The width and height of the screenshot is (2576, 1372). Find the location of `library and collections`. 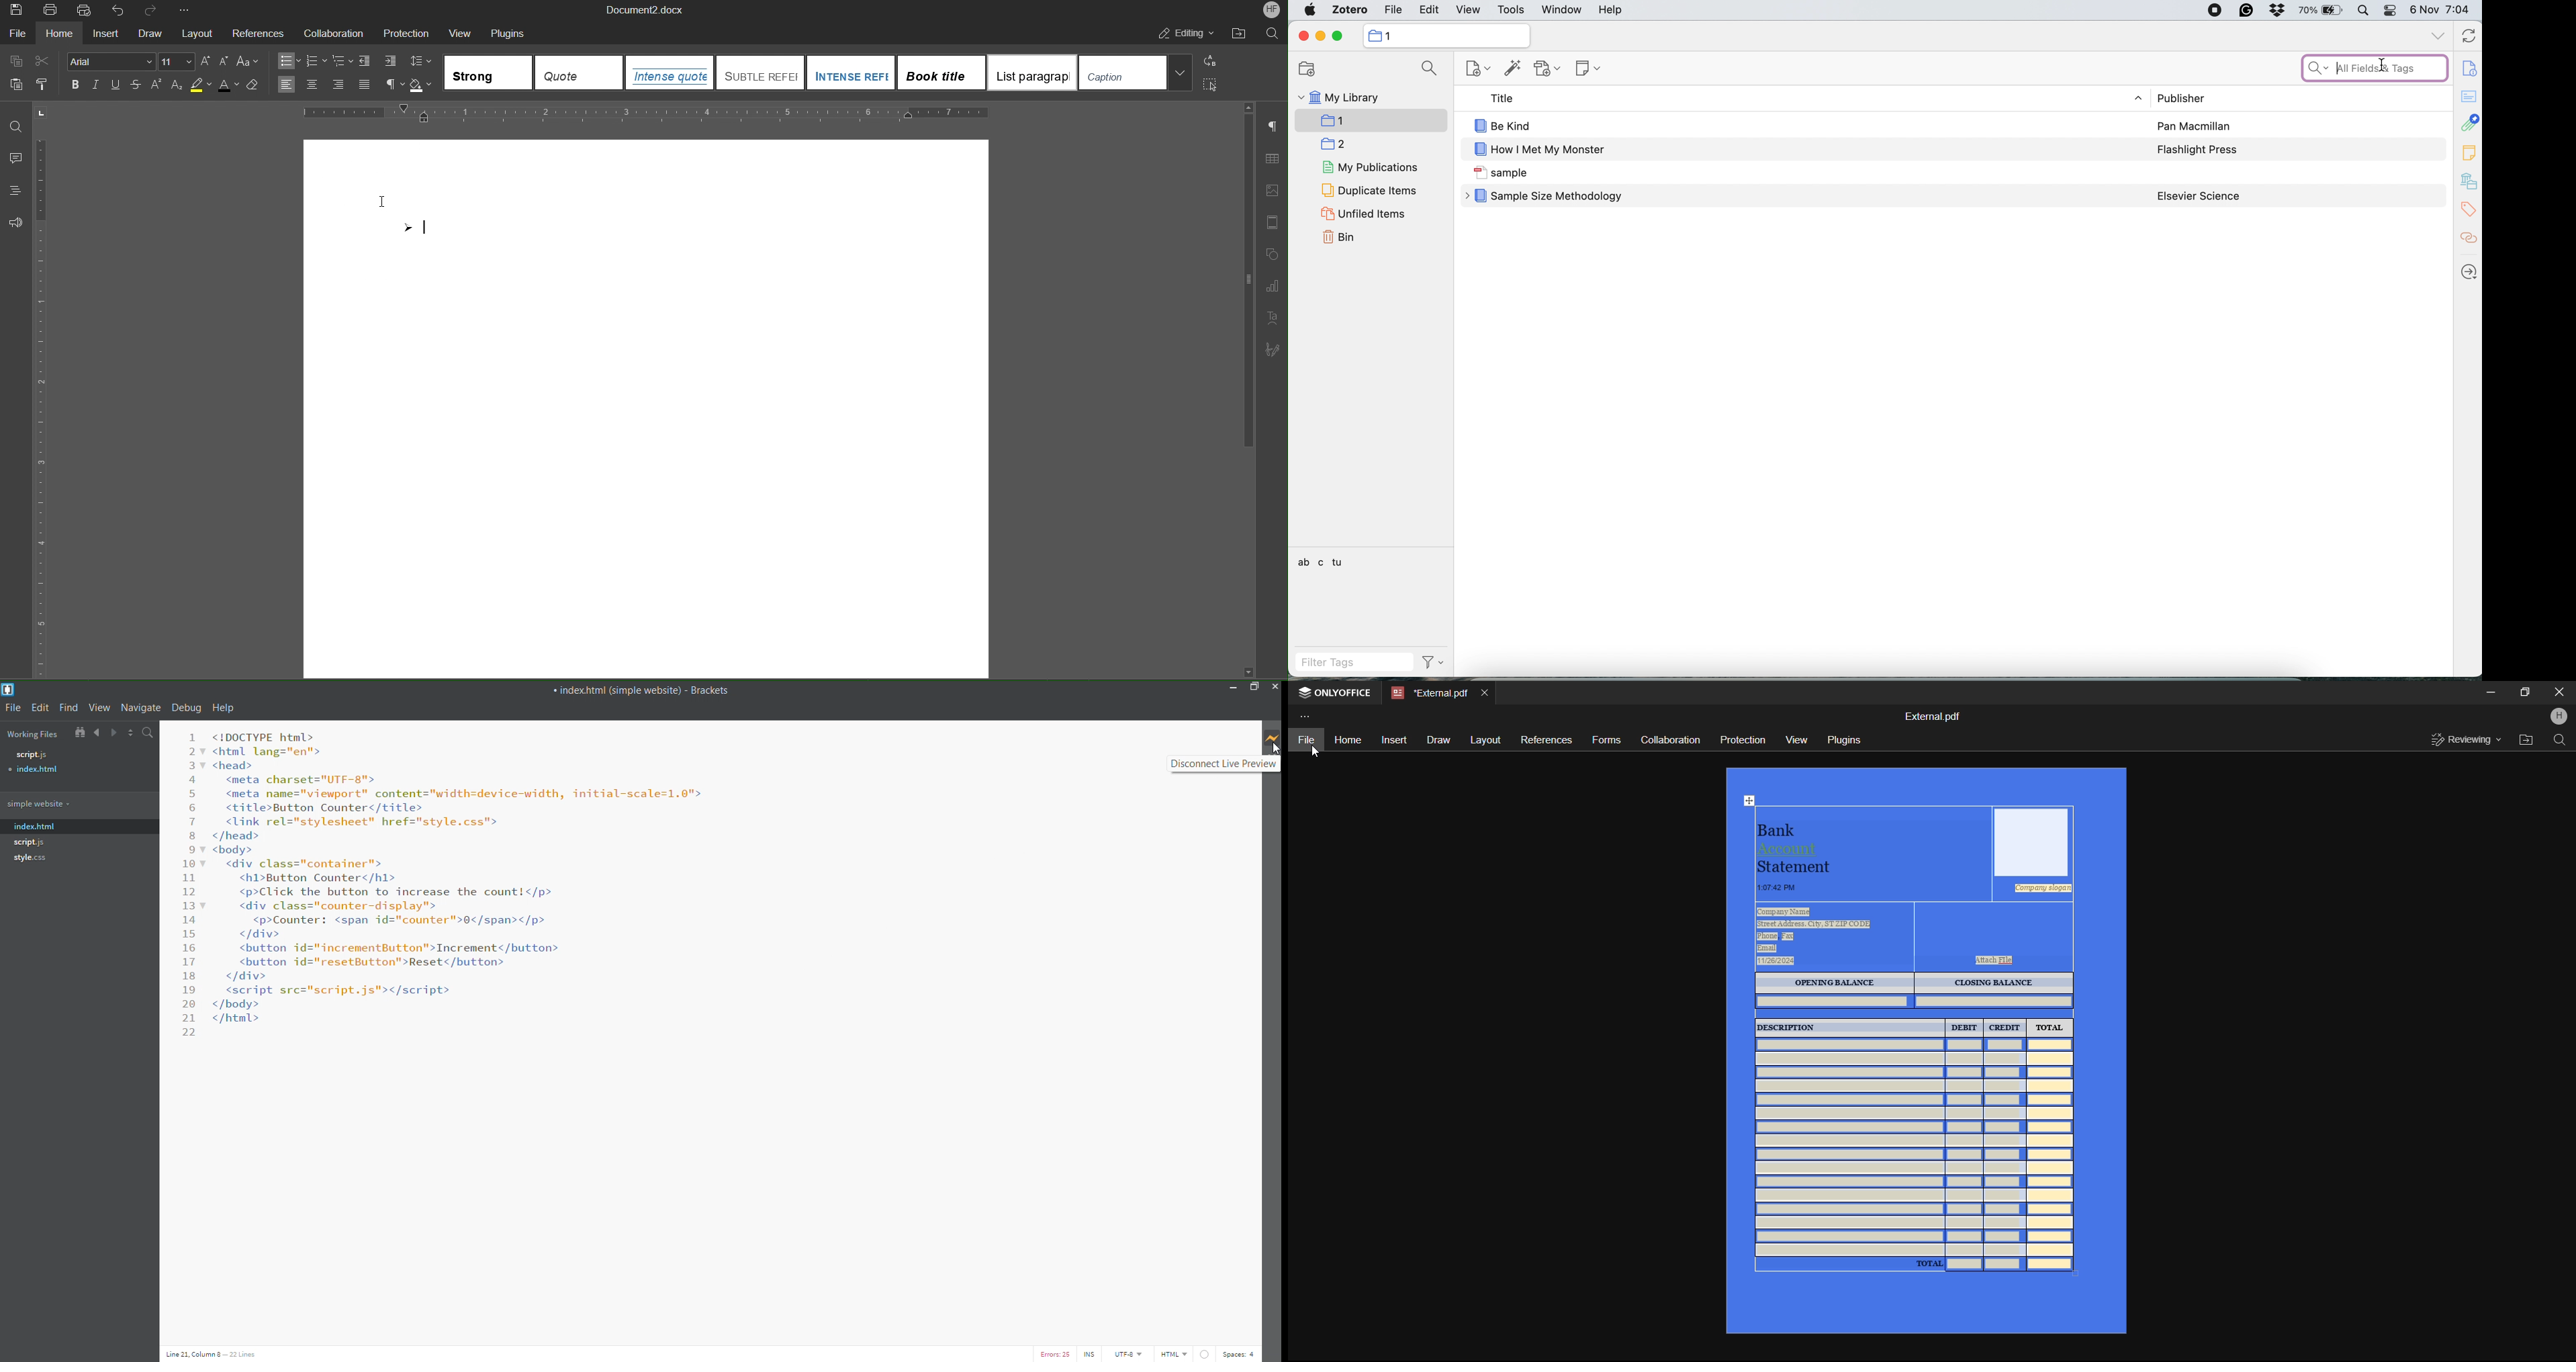

library and collections is located at coordinates (2468, 181).